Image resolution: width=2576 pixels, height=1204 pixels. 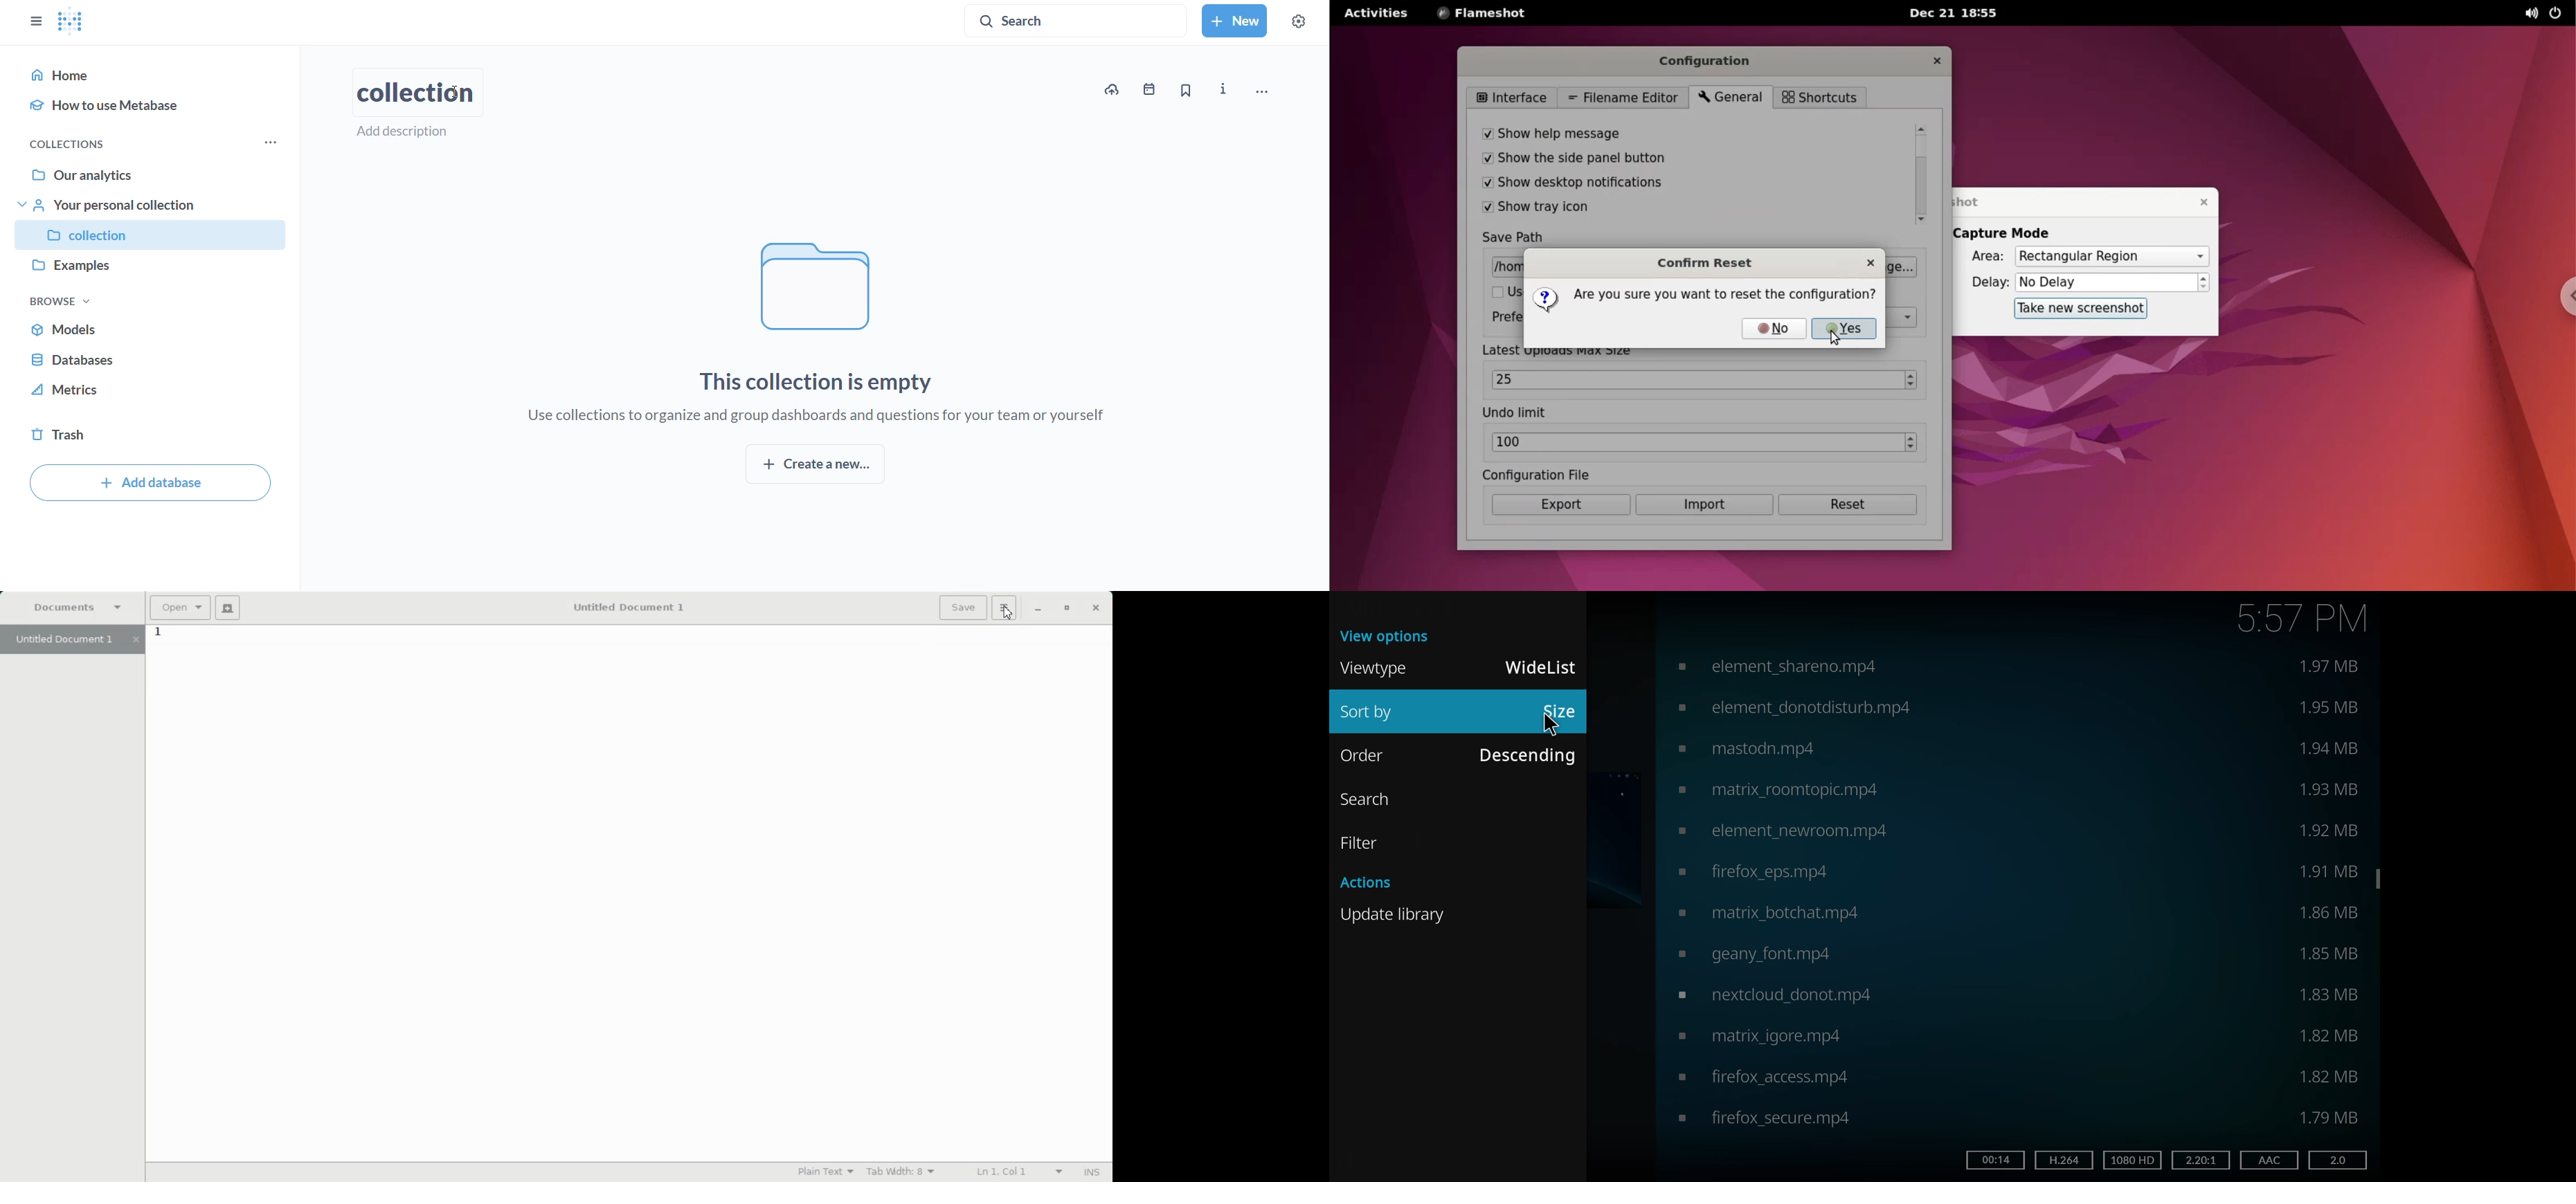 I want to click on size, so click(x=2329, y=913).